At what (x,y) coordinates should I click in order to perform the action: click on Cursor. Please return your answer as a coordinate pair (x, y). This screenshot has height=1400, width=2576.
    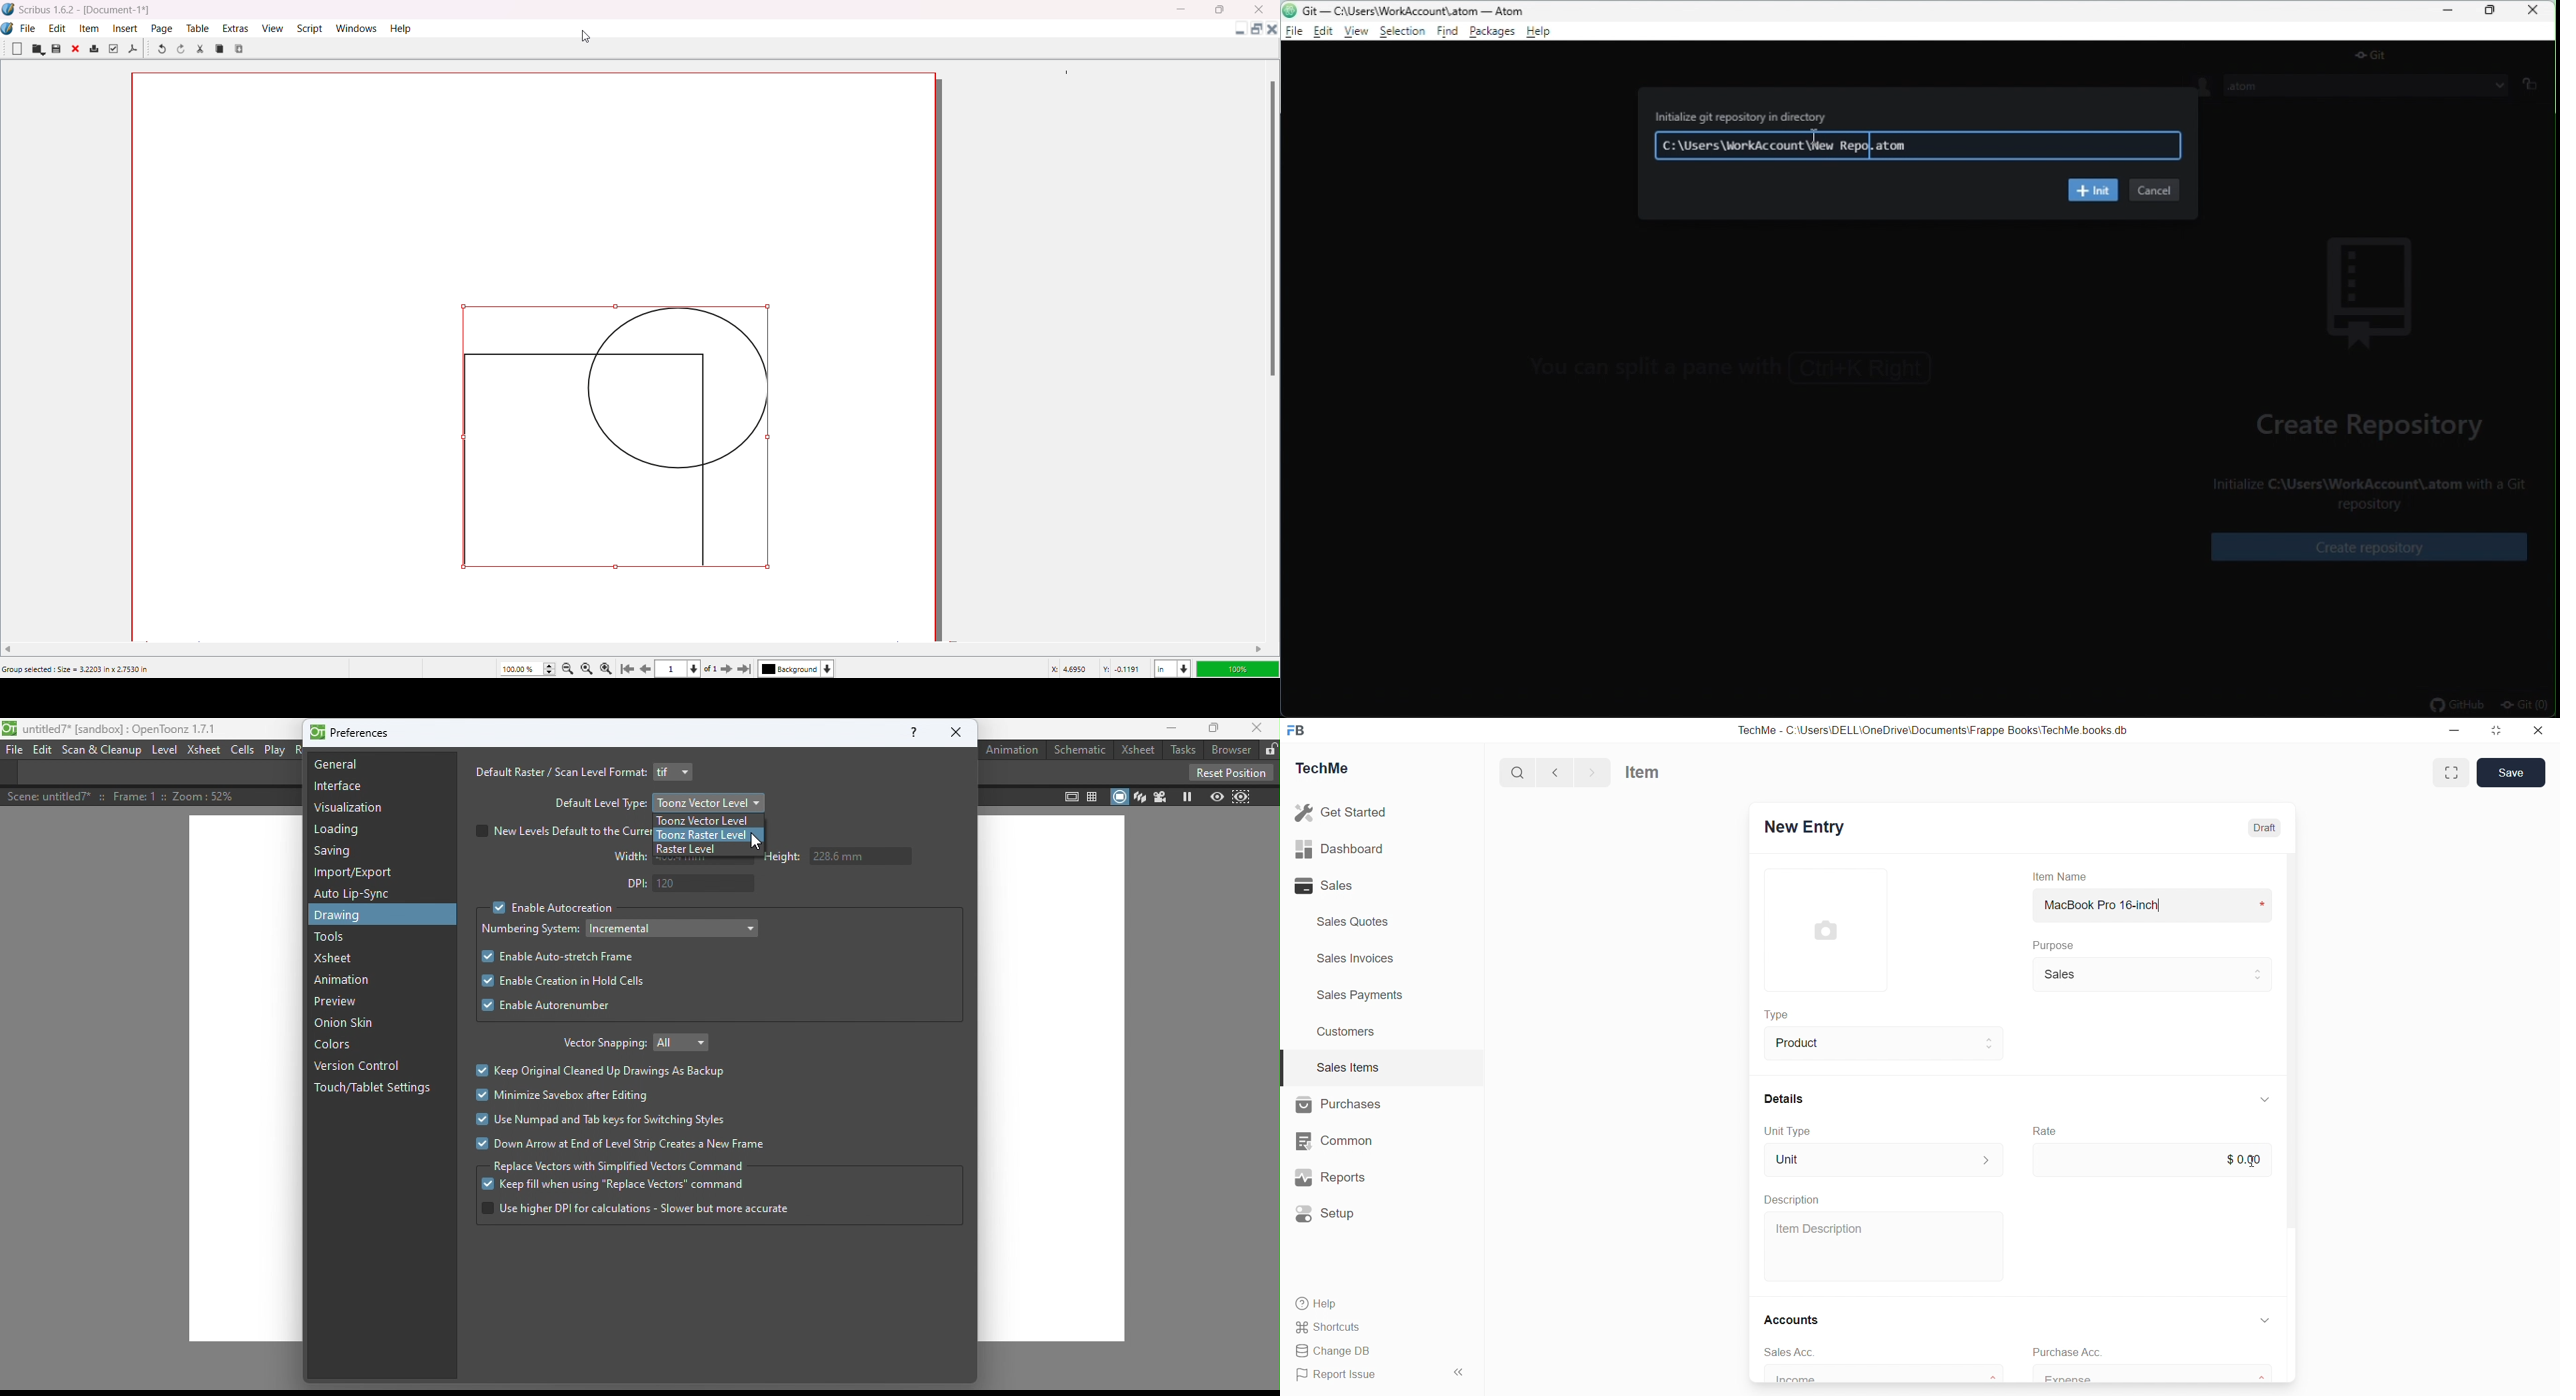
    Looking at the image, I should click on (587, 35).